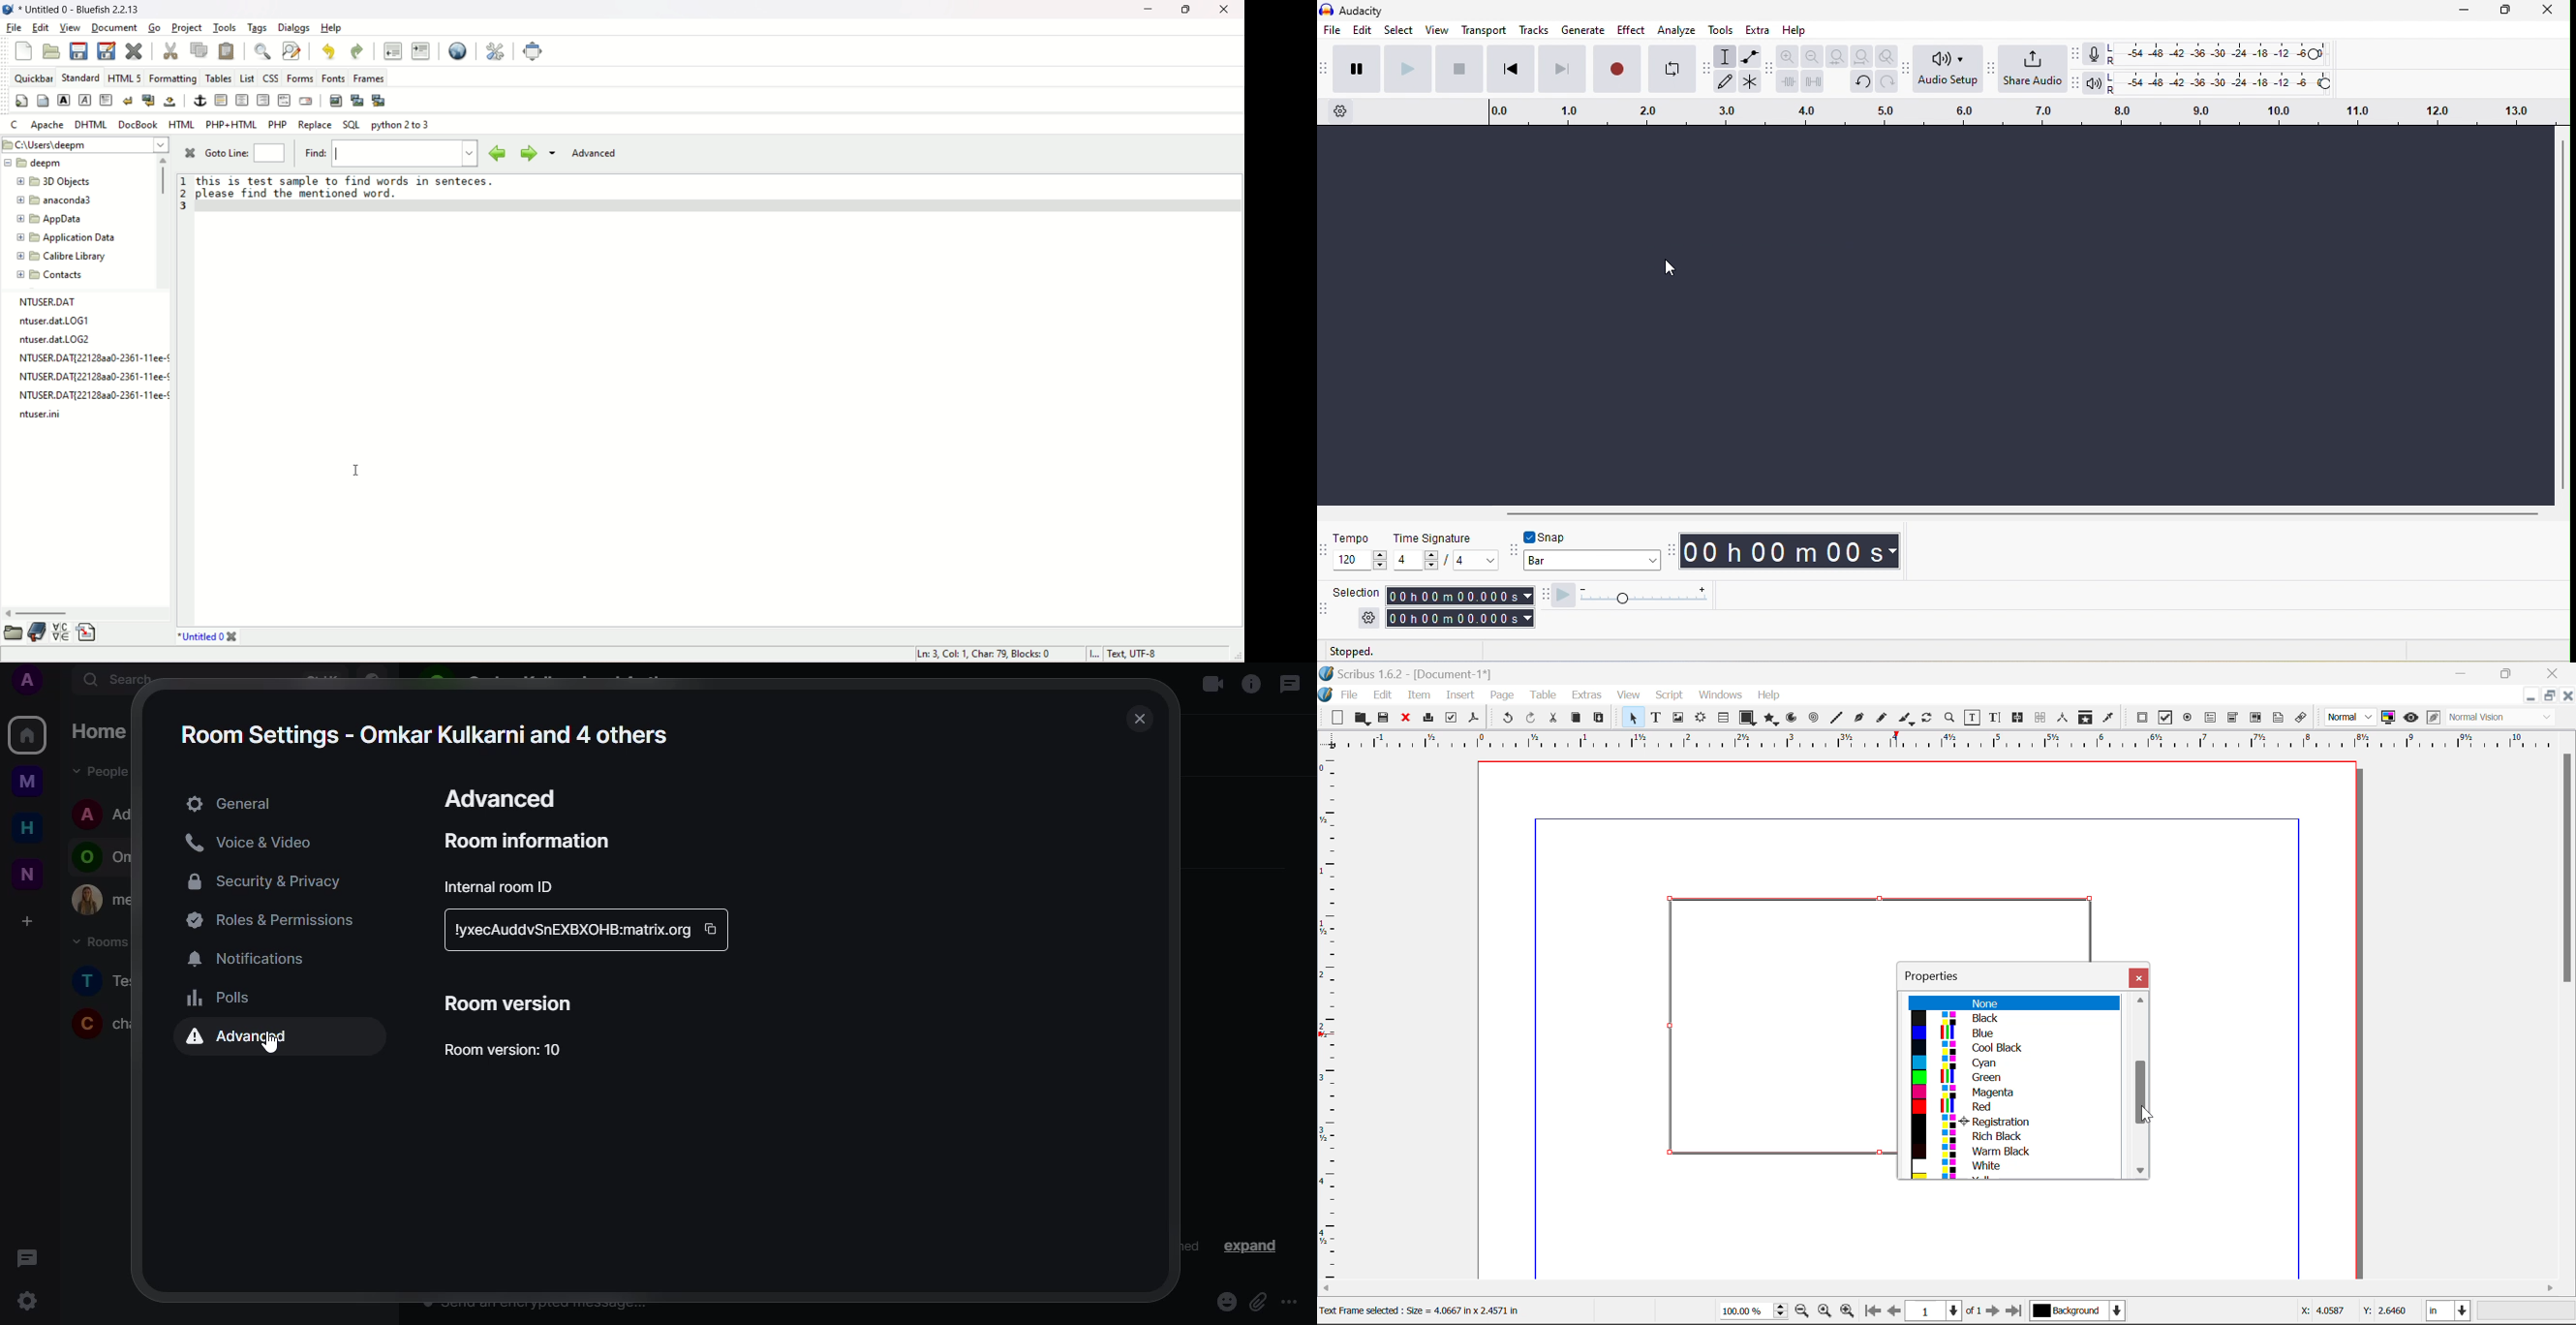 Image resolution: width=2576 pixels, height=1344 pixels. What do you see at coordinates (391, 49) in the screenshot?
I see `unindent` at bounding box center [391, 49].